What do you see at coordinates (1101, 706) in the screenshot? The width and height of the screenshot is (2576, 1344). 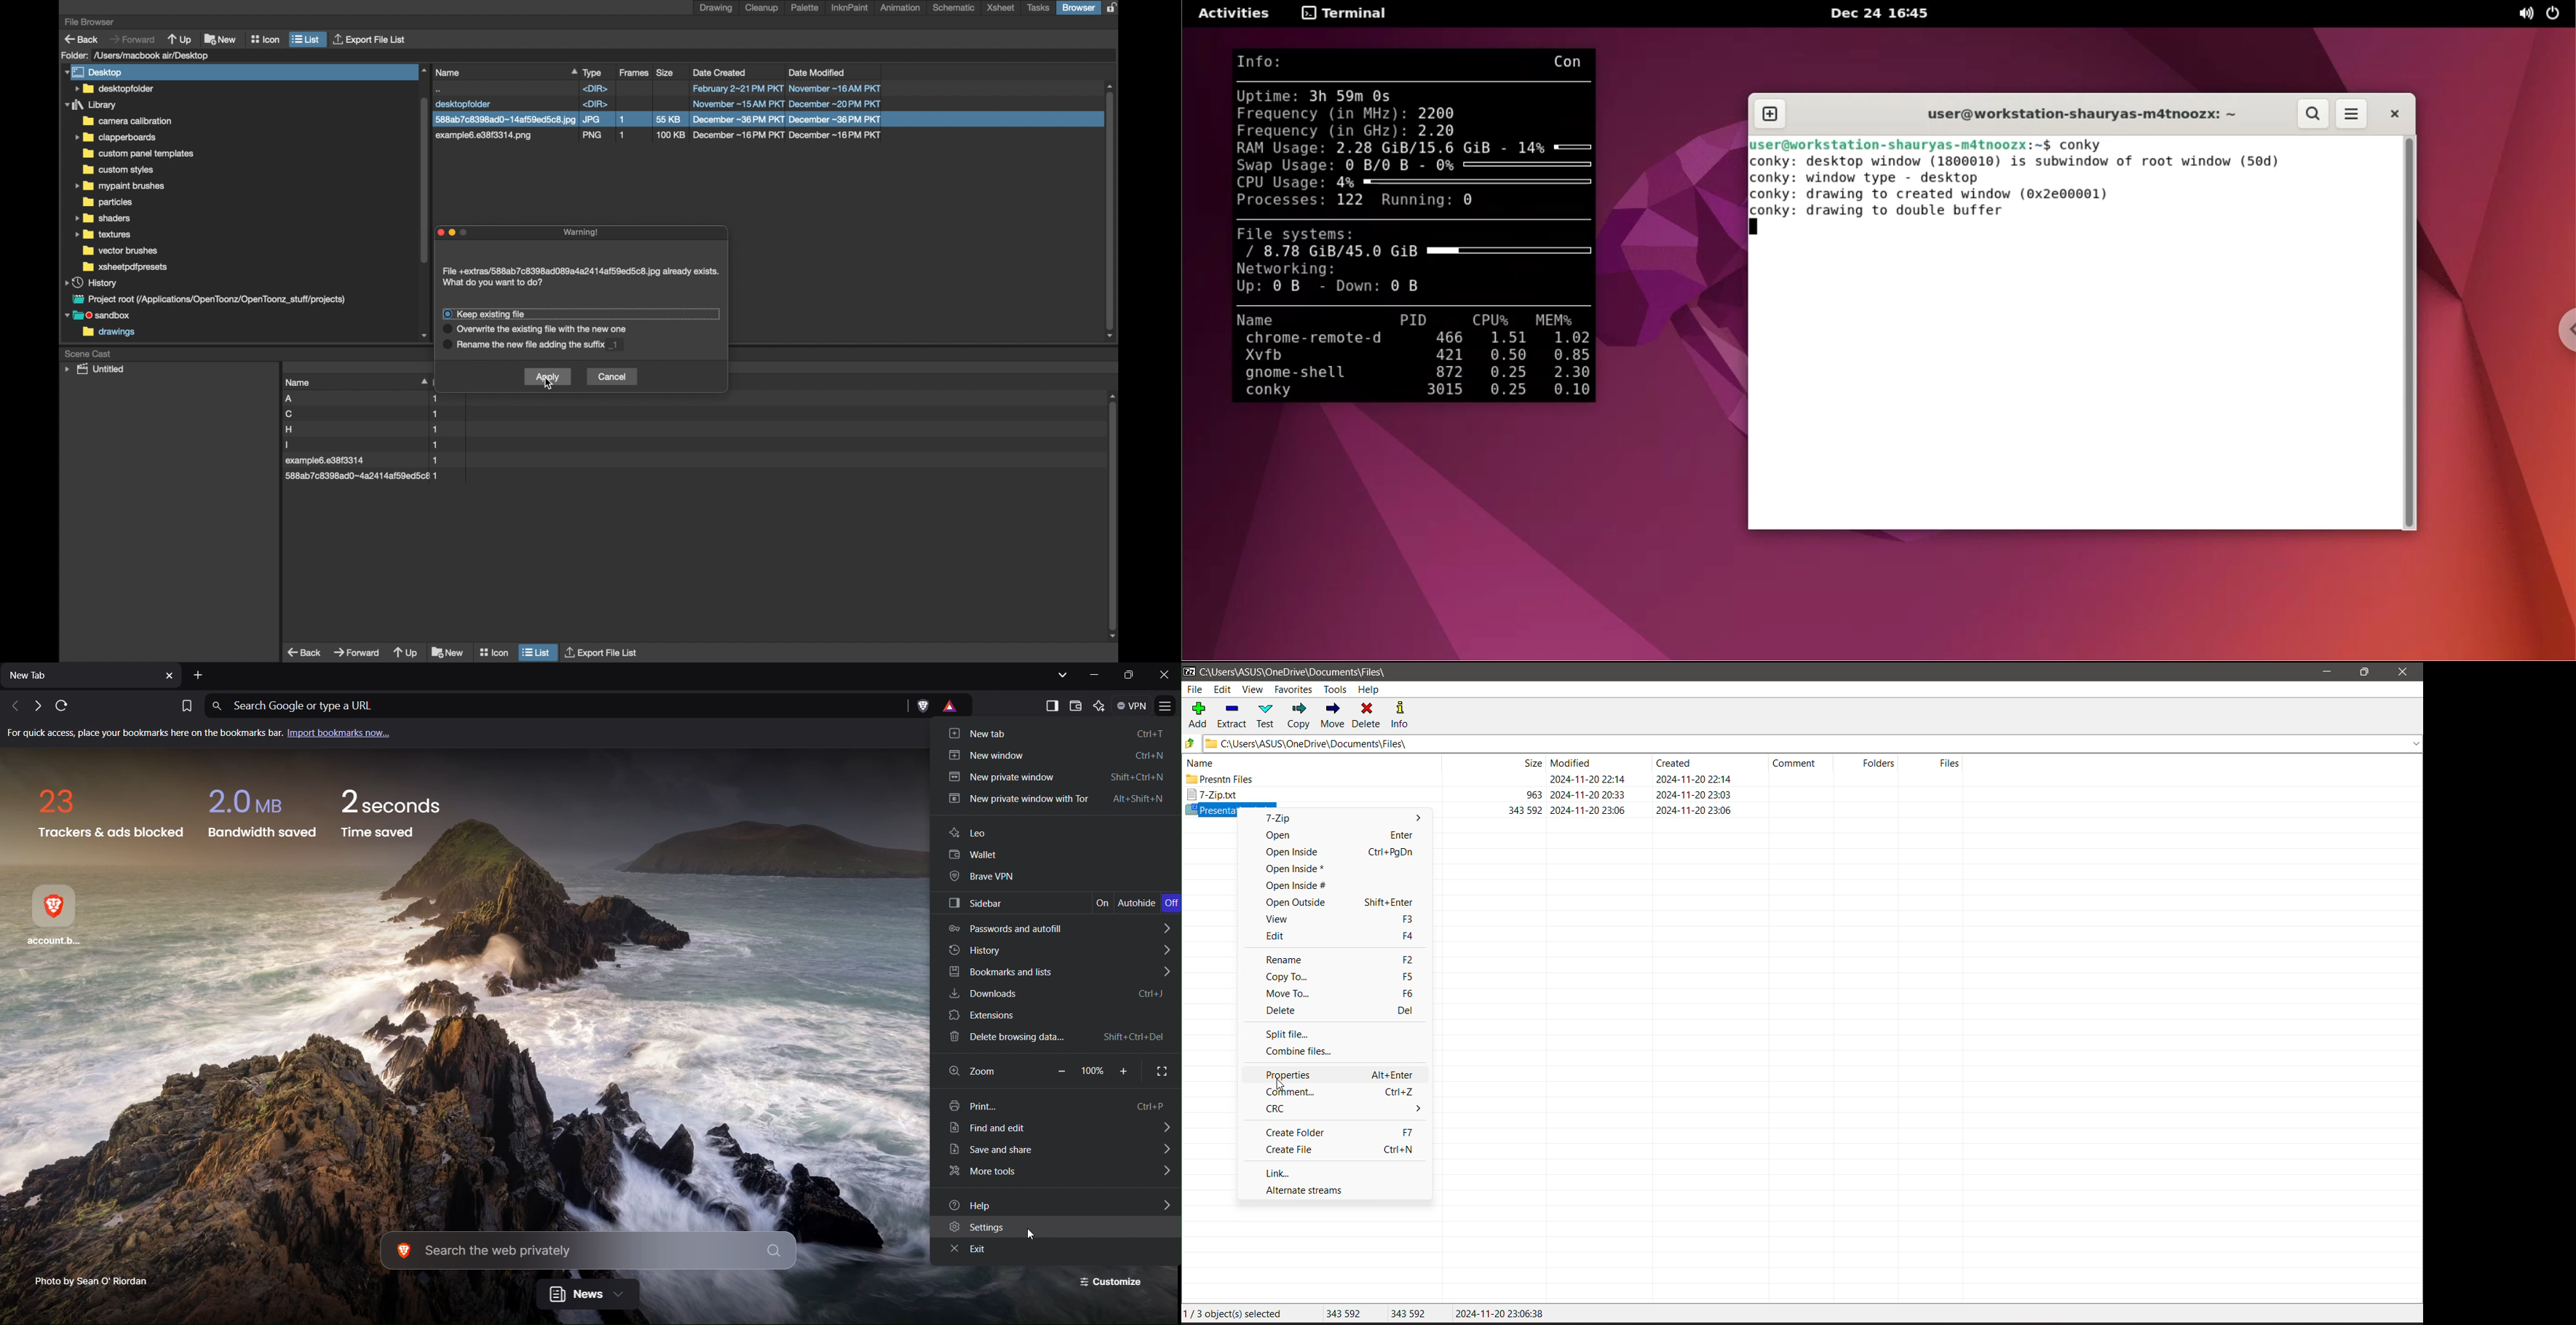 I see `Leo AI` at bounding box center [1101, 706].